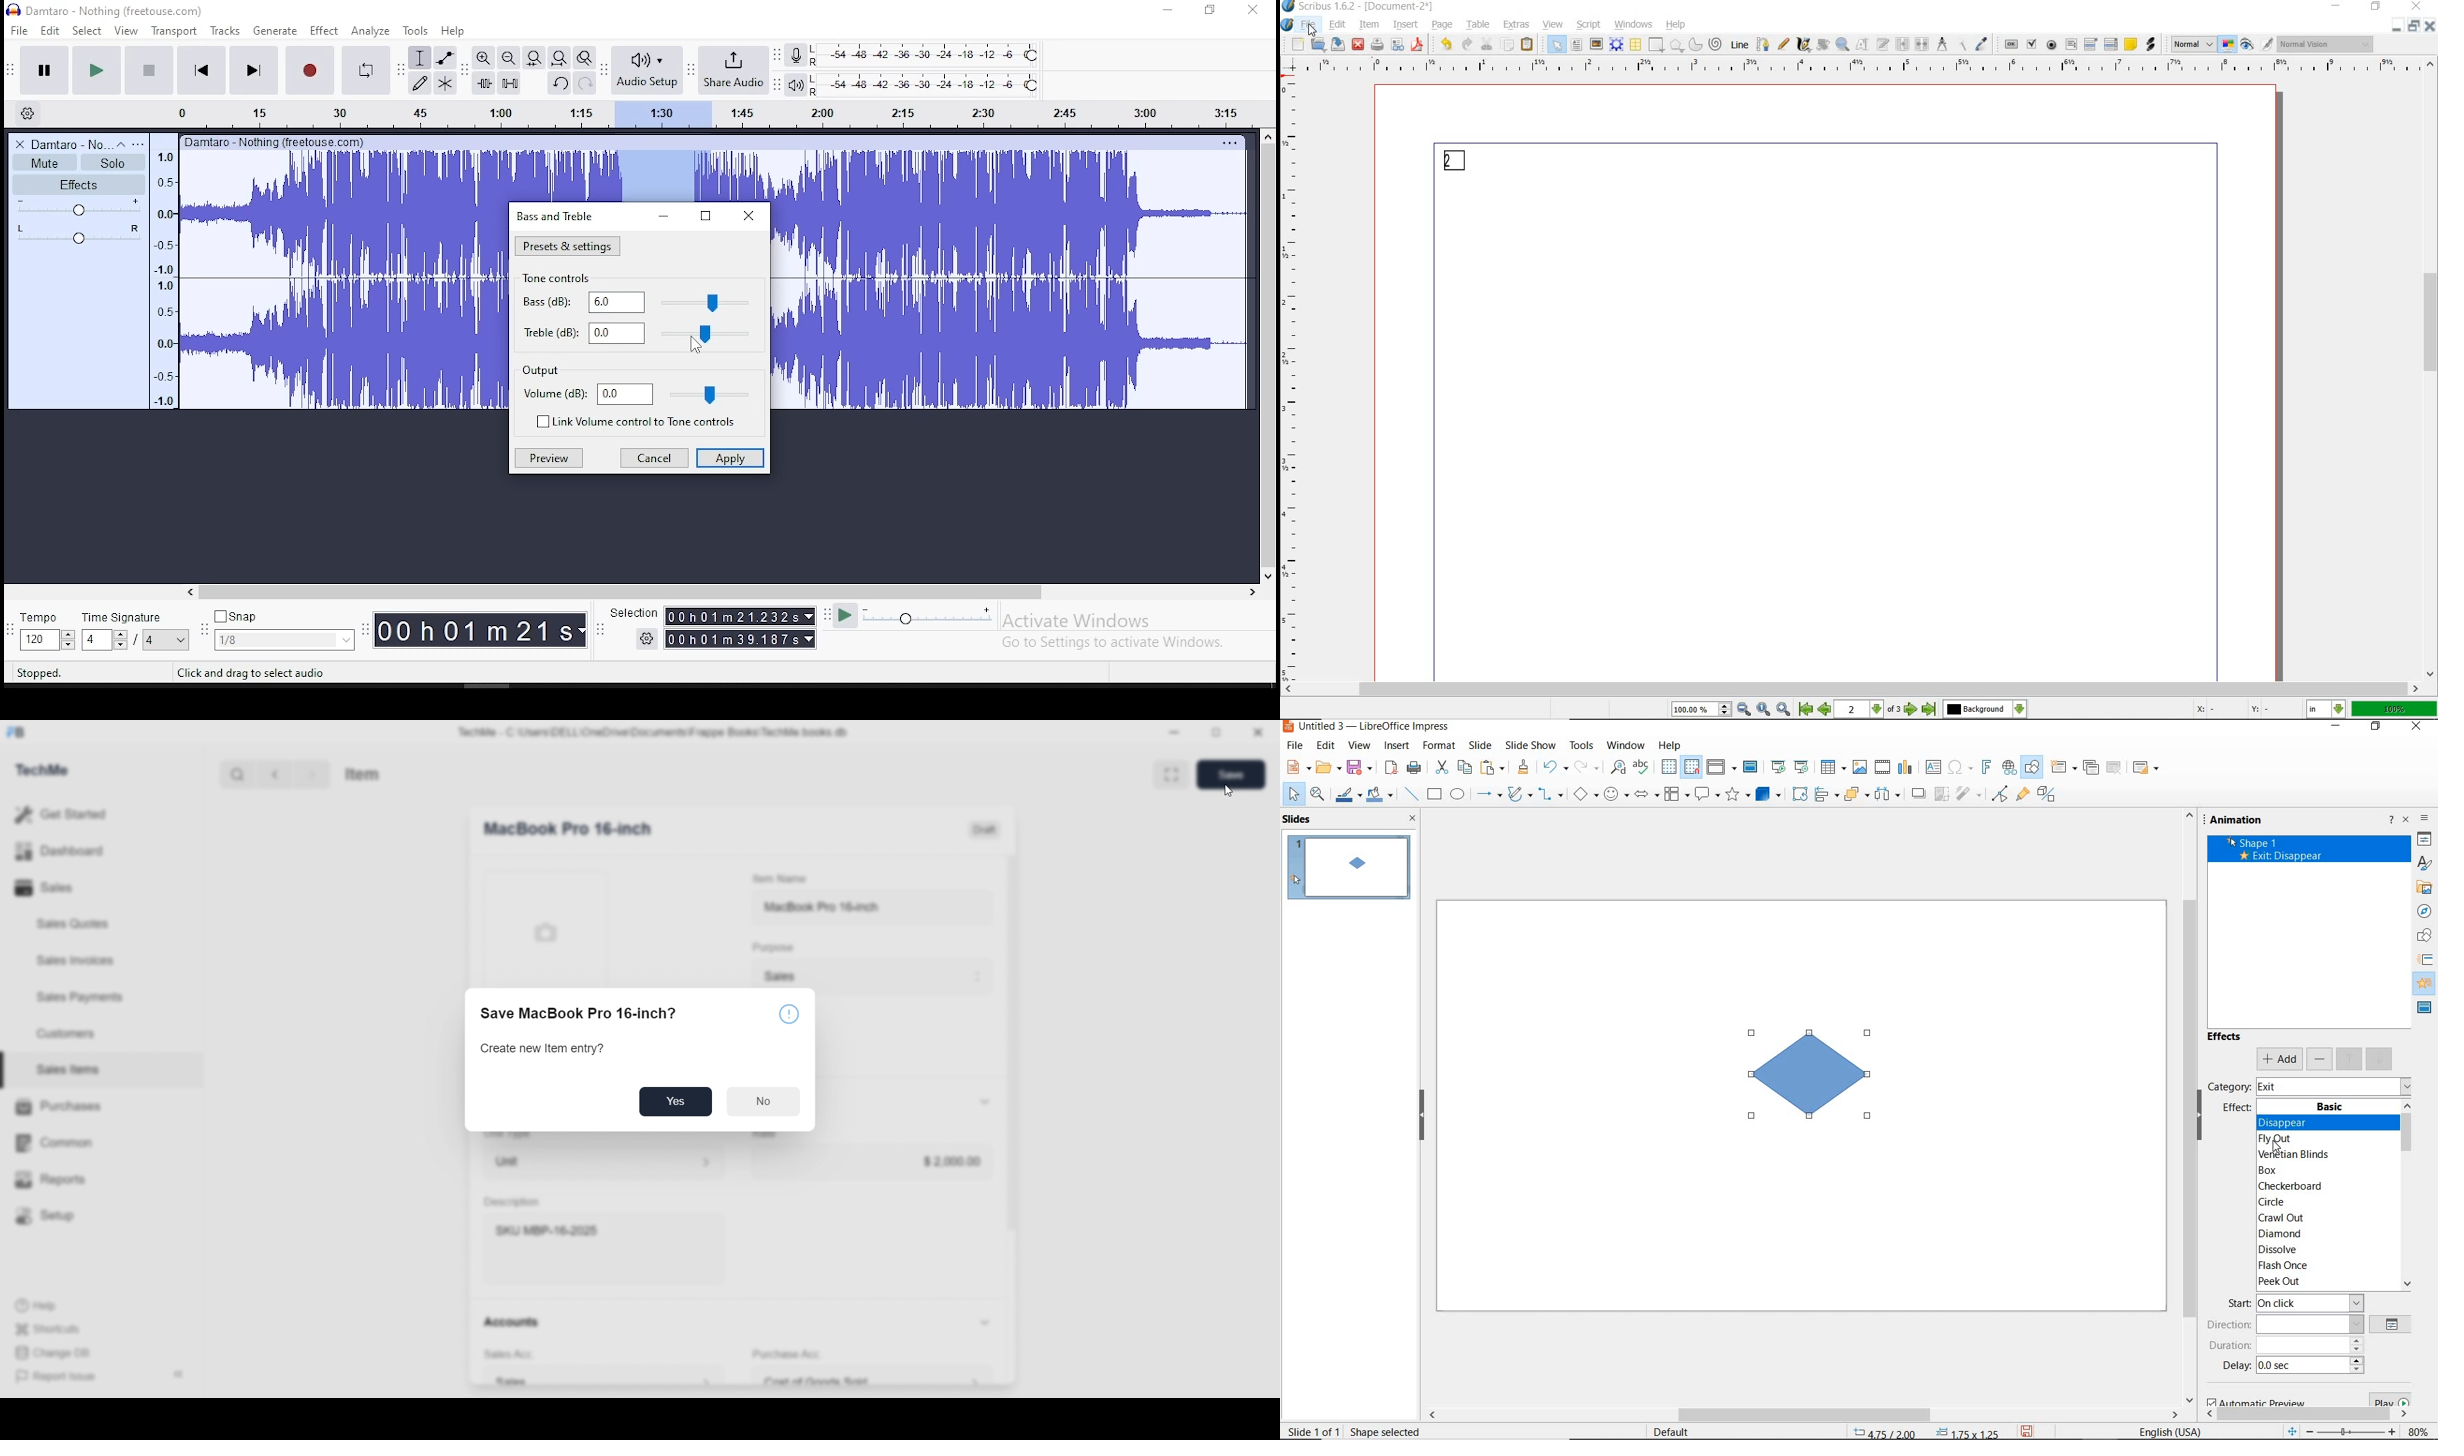 The height and width of the screenshot is (1456, 2464). I want to click on volume, so click(80, 207).